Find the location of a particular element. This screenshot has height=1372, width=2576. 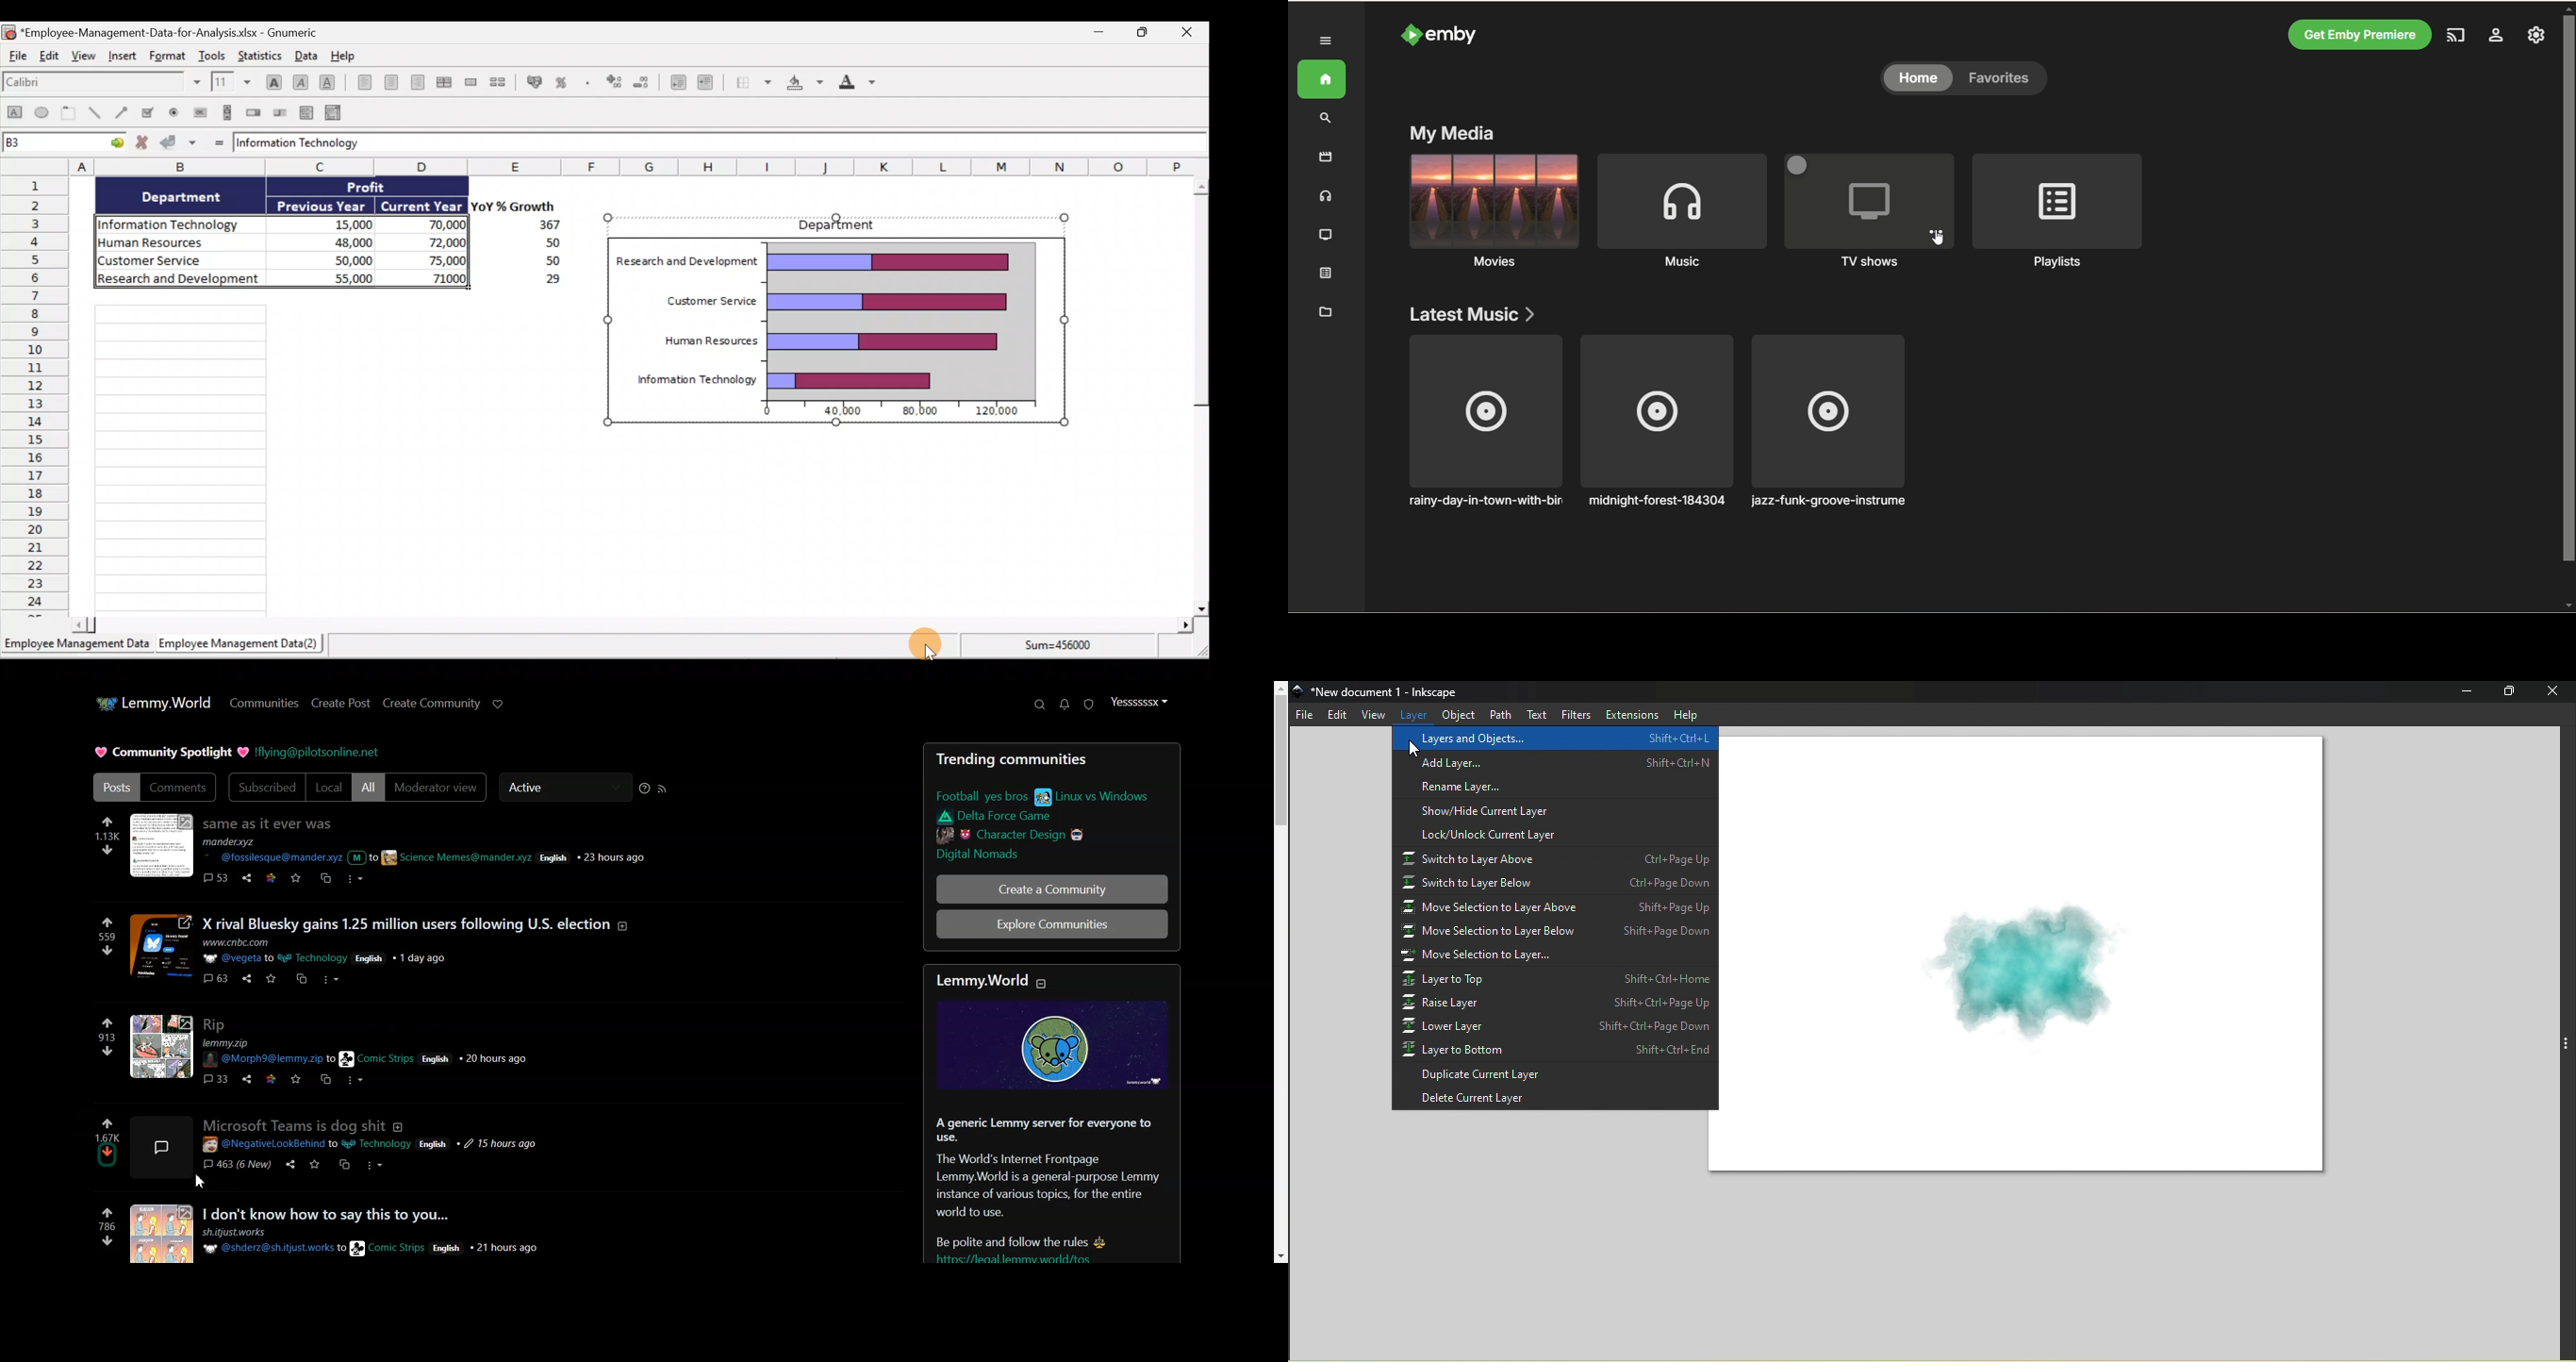

posts is located at coordinates (417, 921).